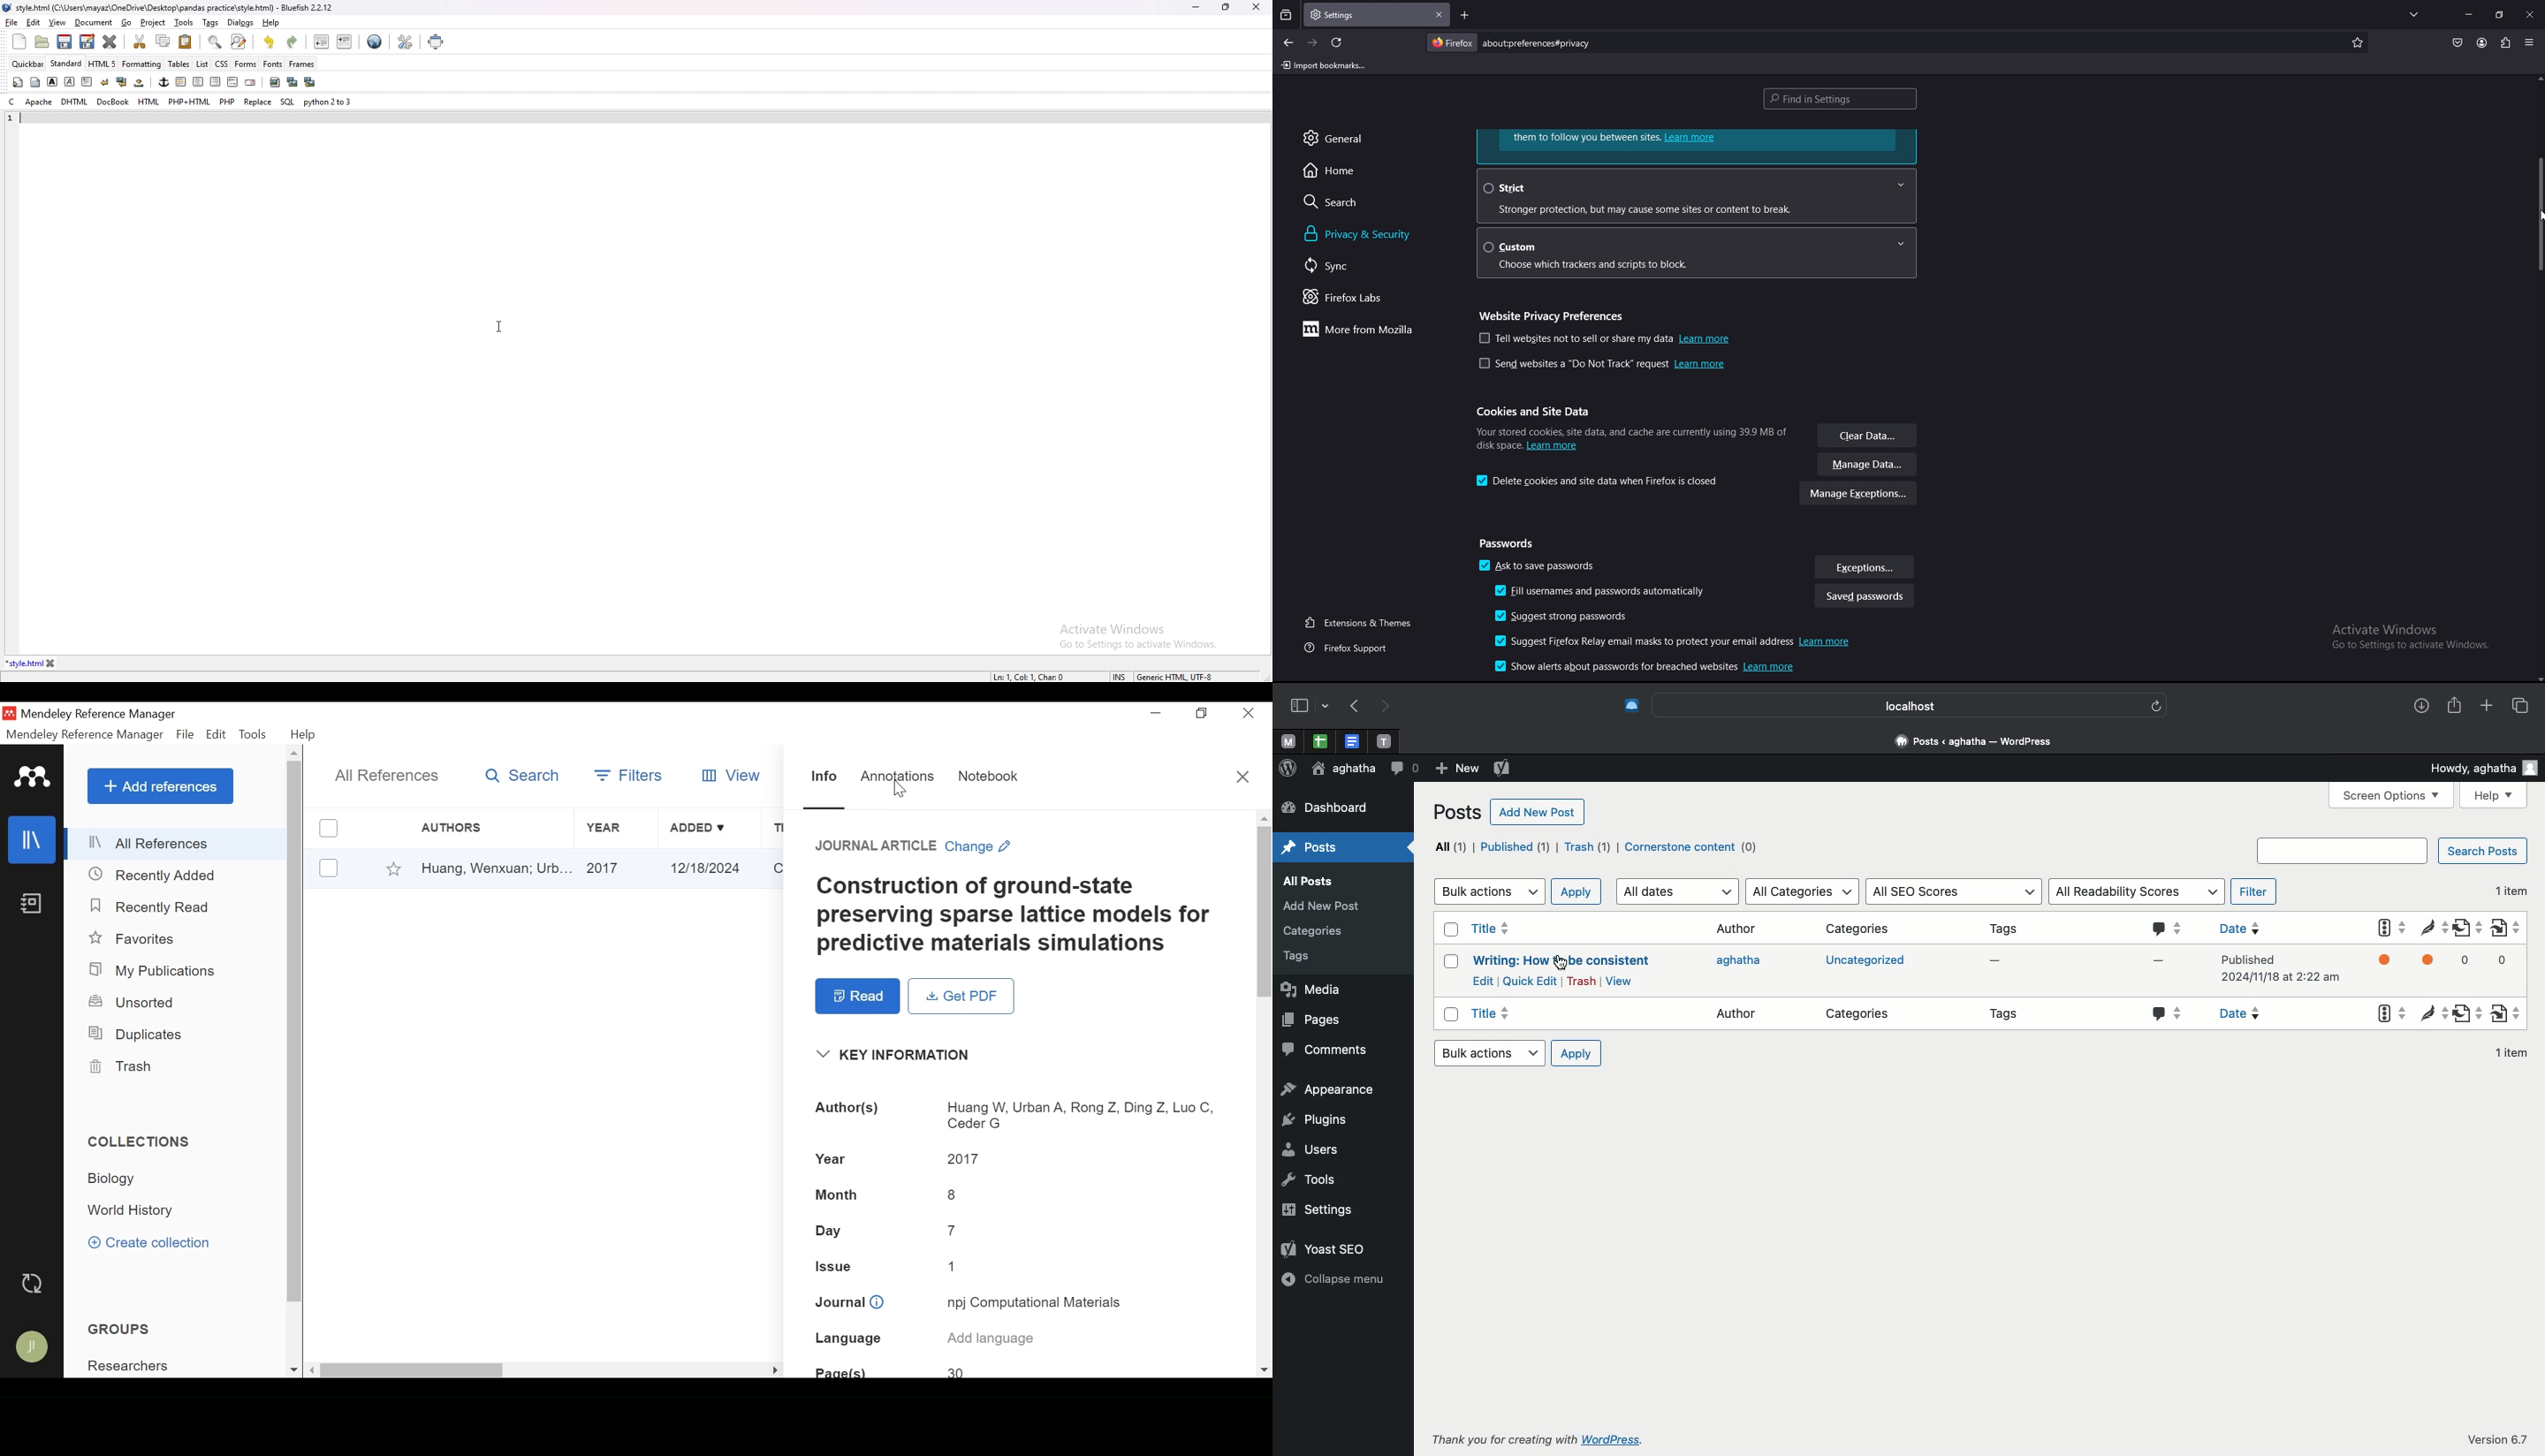 The width and height of the screenshot is (2548, 1456). What do you see at coordinates (1538, 411) in the screenshot?
I see `cookies and site data` at bounding box center [1538, 411].